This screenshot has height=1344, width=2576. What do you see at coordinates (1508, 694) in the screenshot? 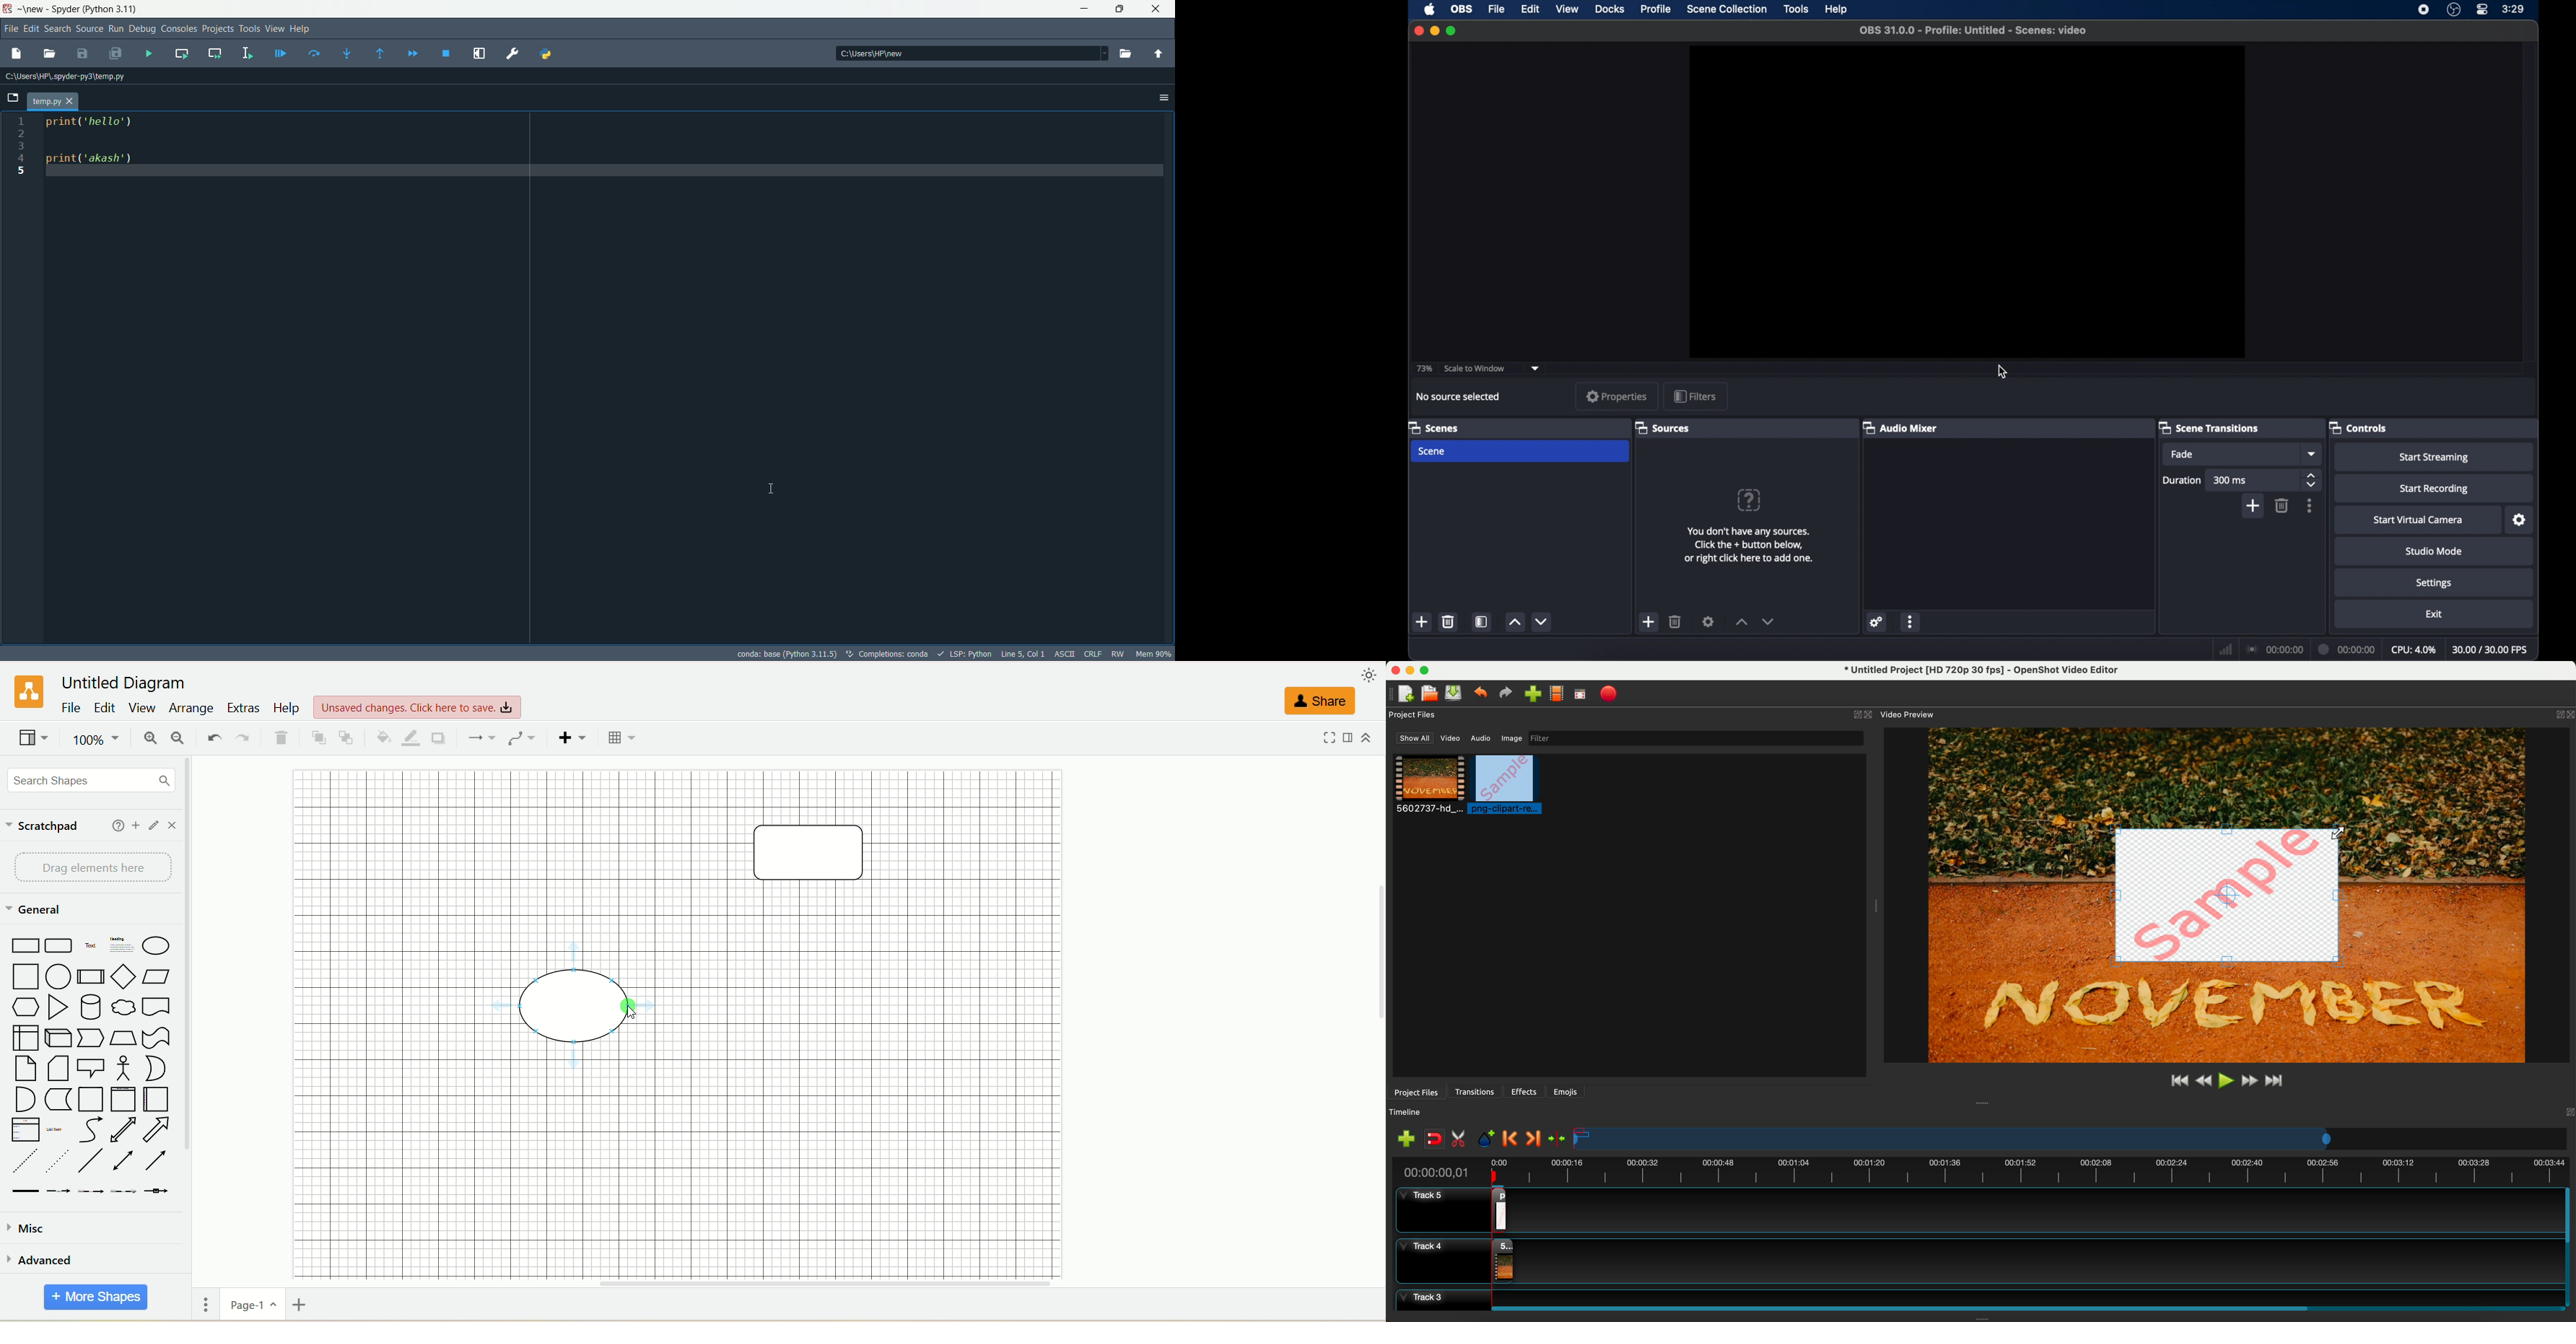
I see `redo` at bounding box center [1508, 694].